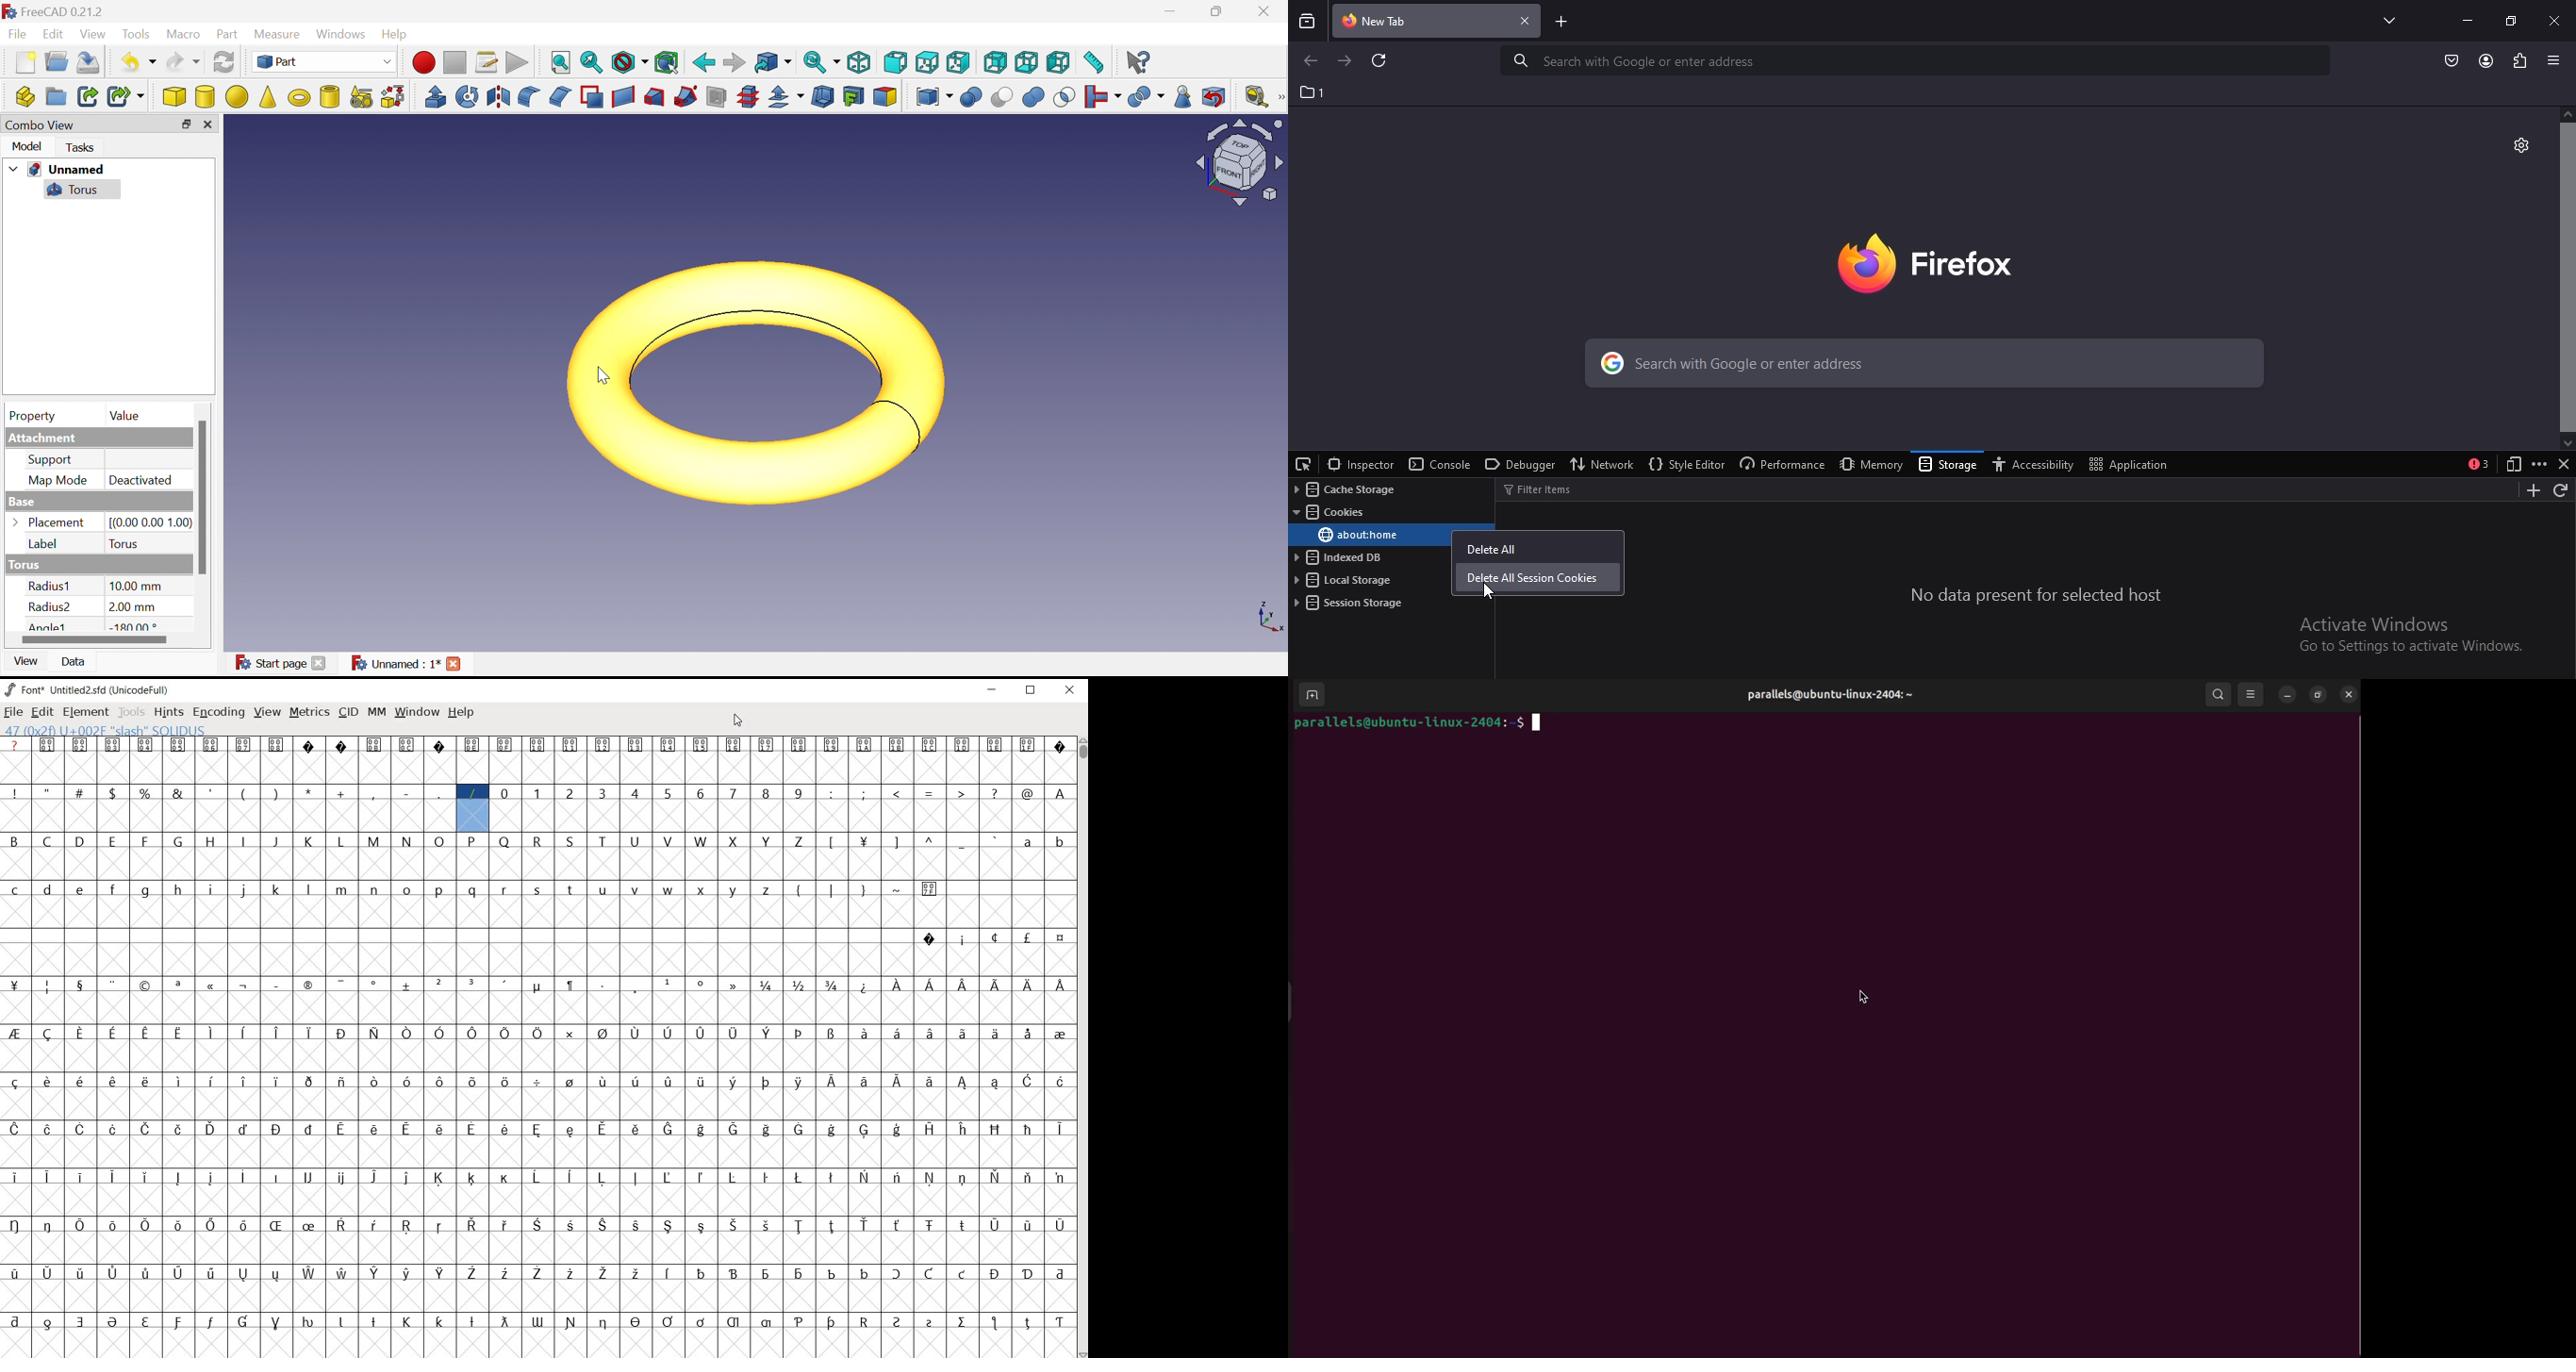  Describe the element at coordinates (505, 842) in the screenshot. I see `glyph` at that location.